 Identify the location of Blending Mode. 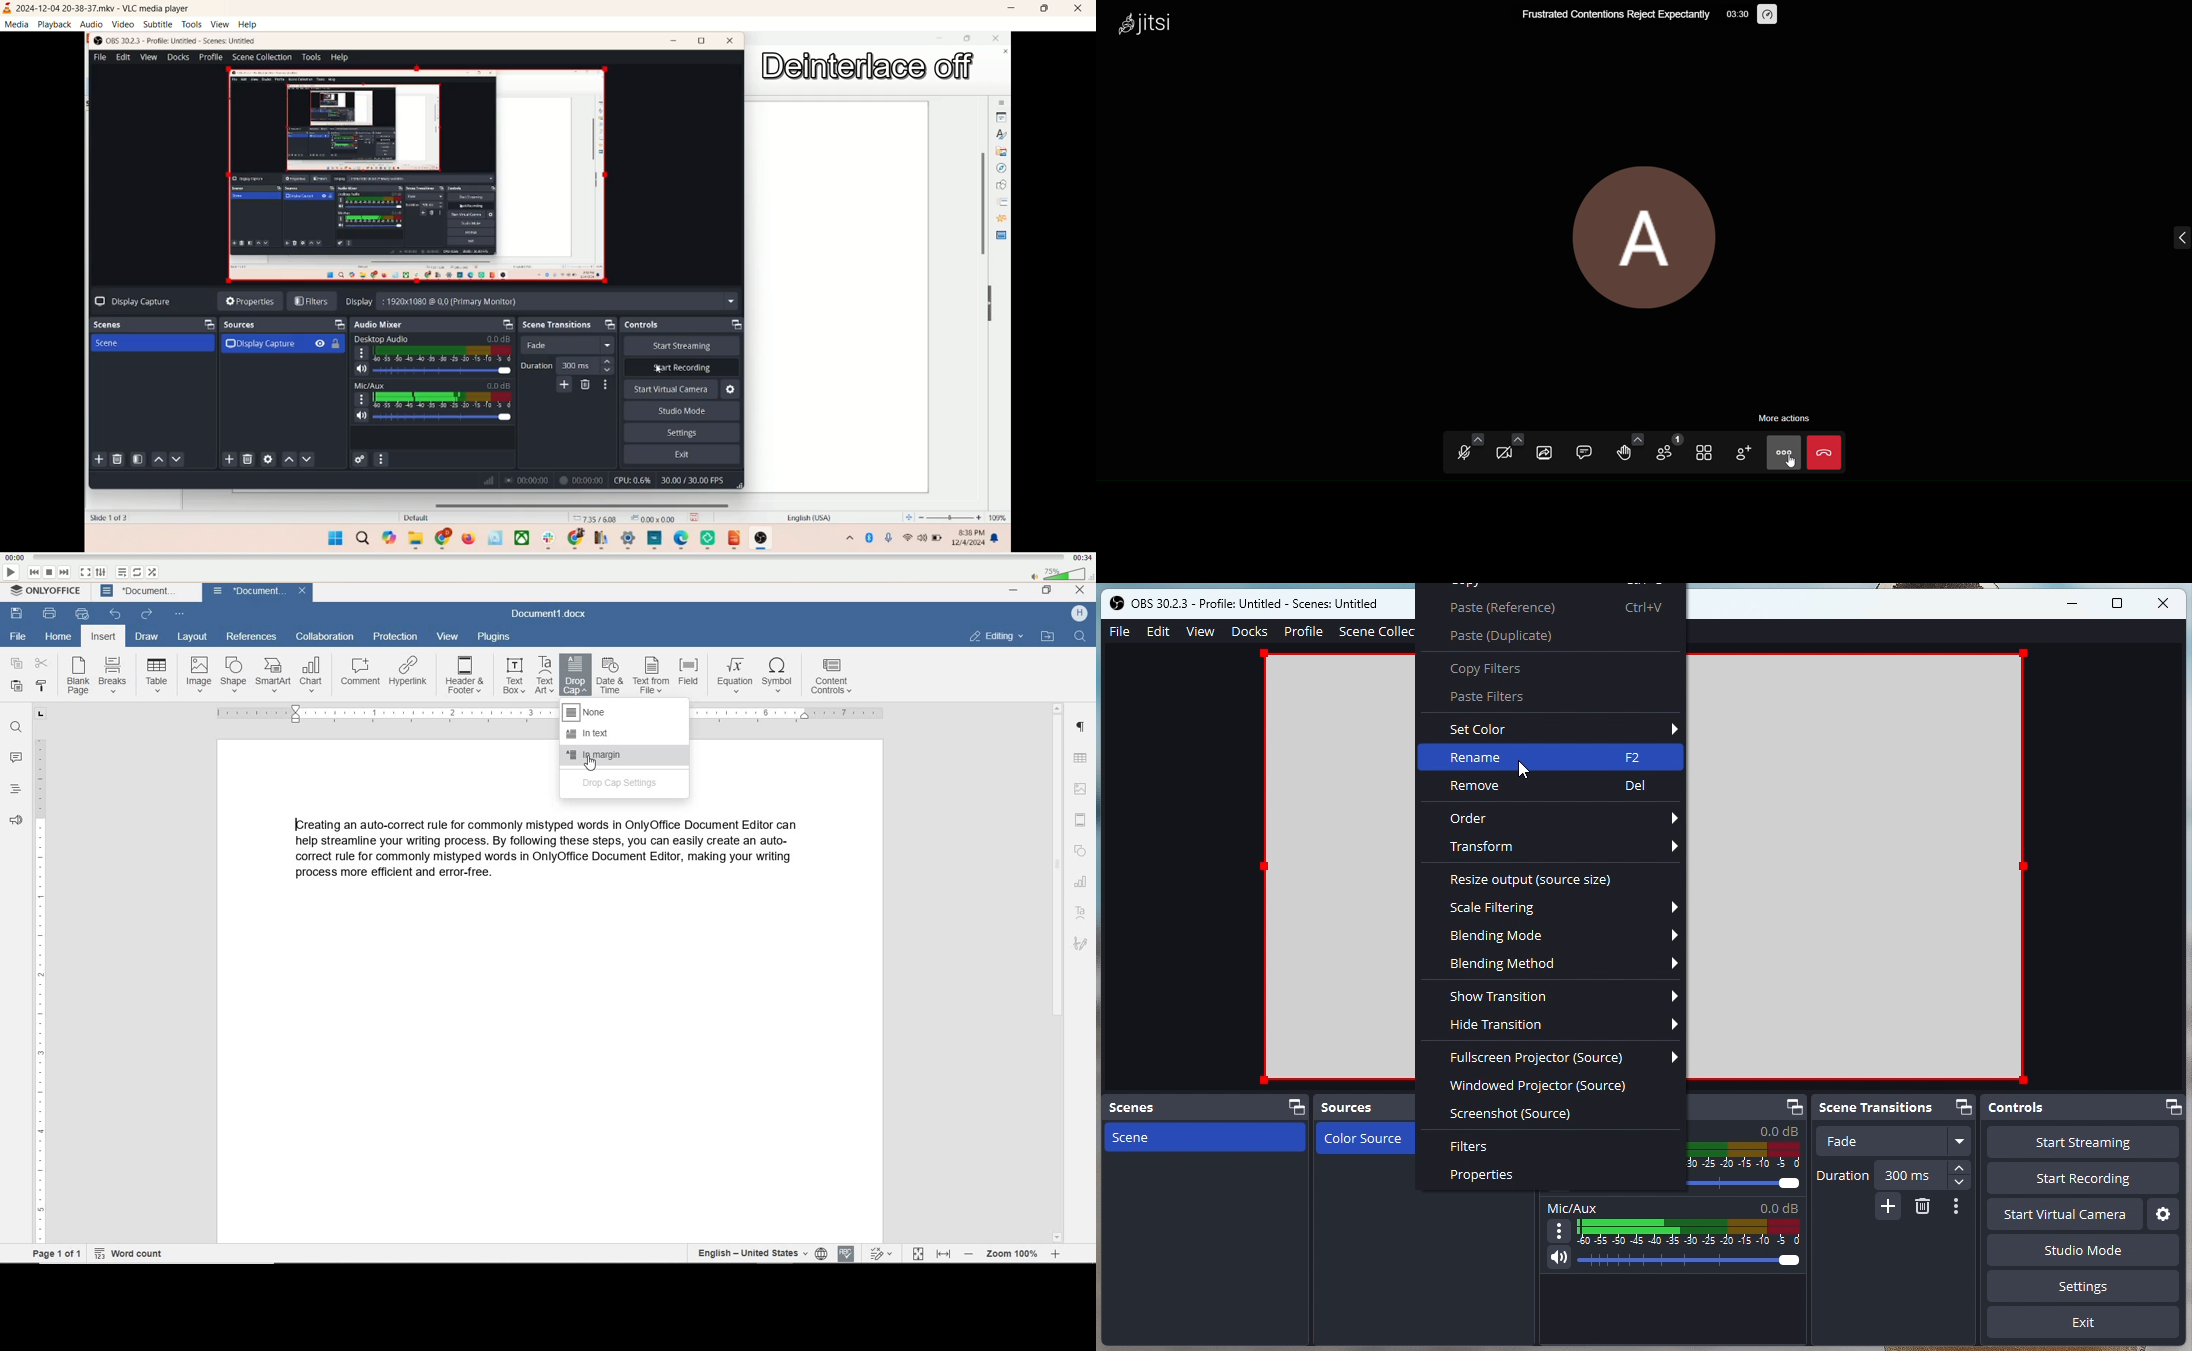
(1566, 937).